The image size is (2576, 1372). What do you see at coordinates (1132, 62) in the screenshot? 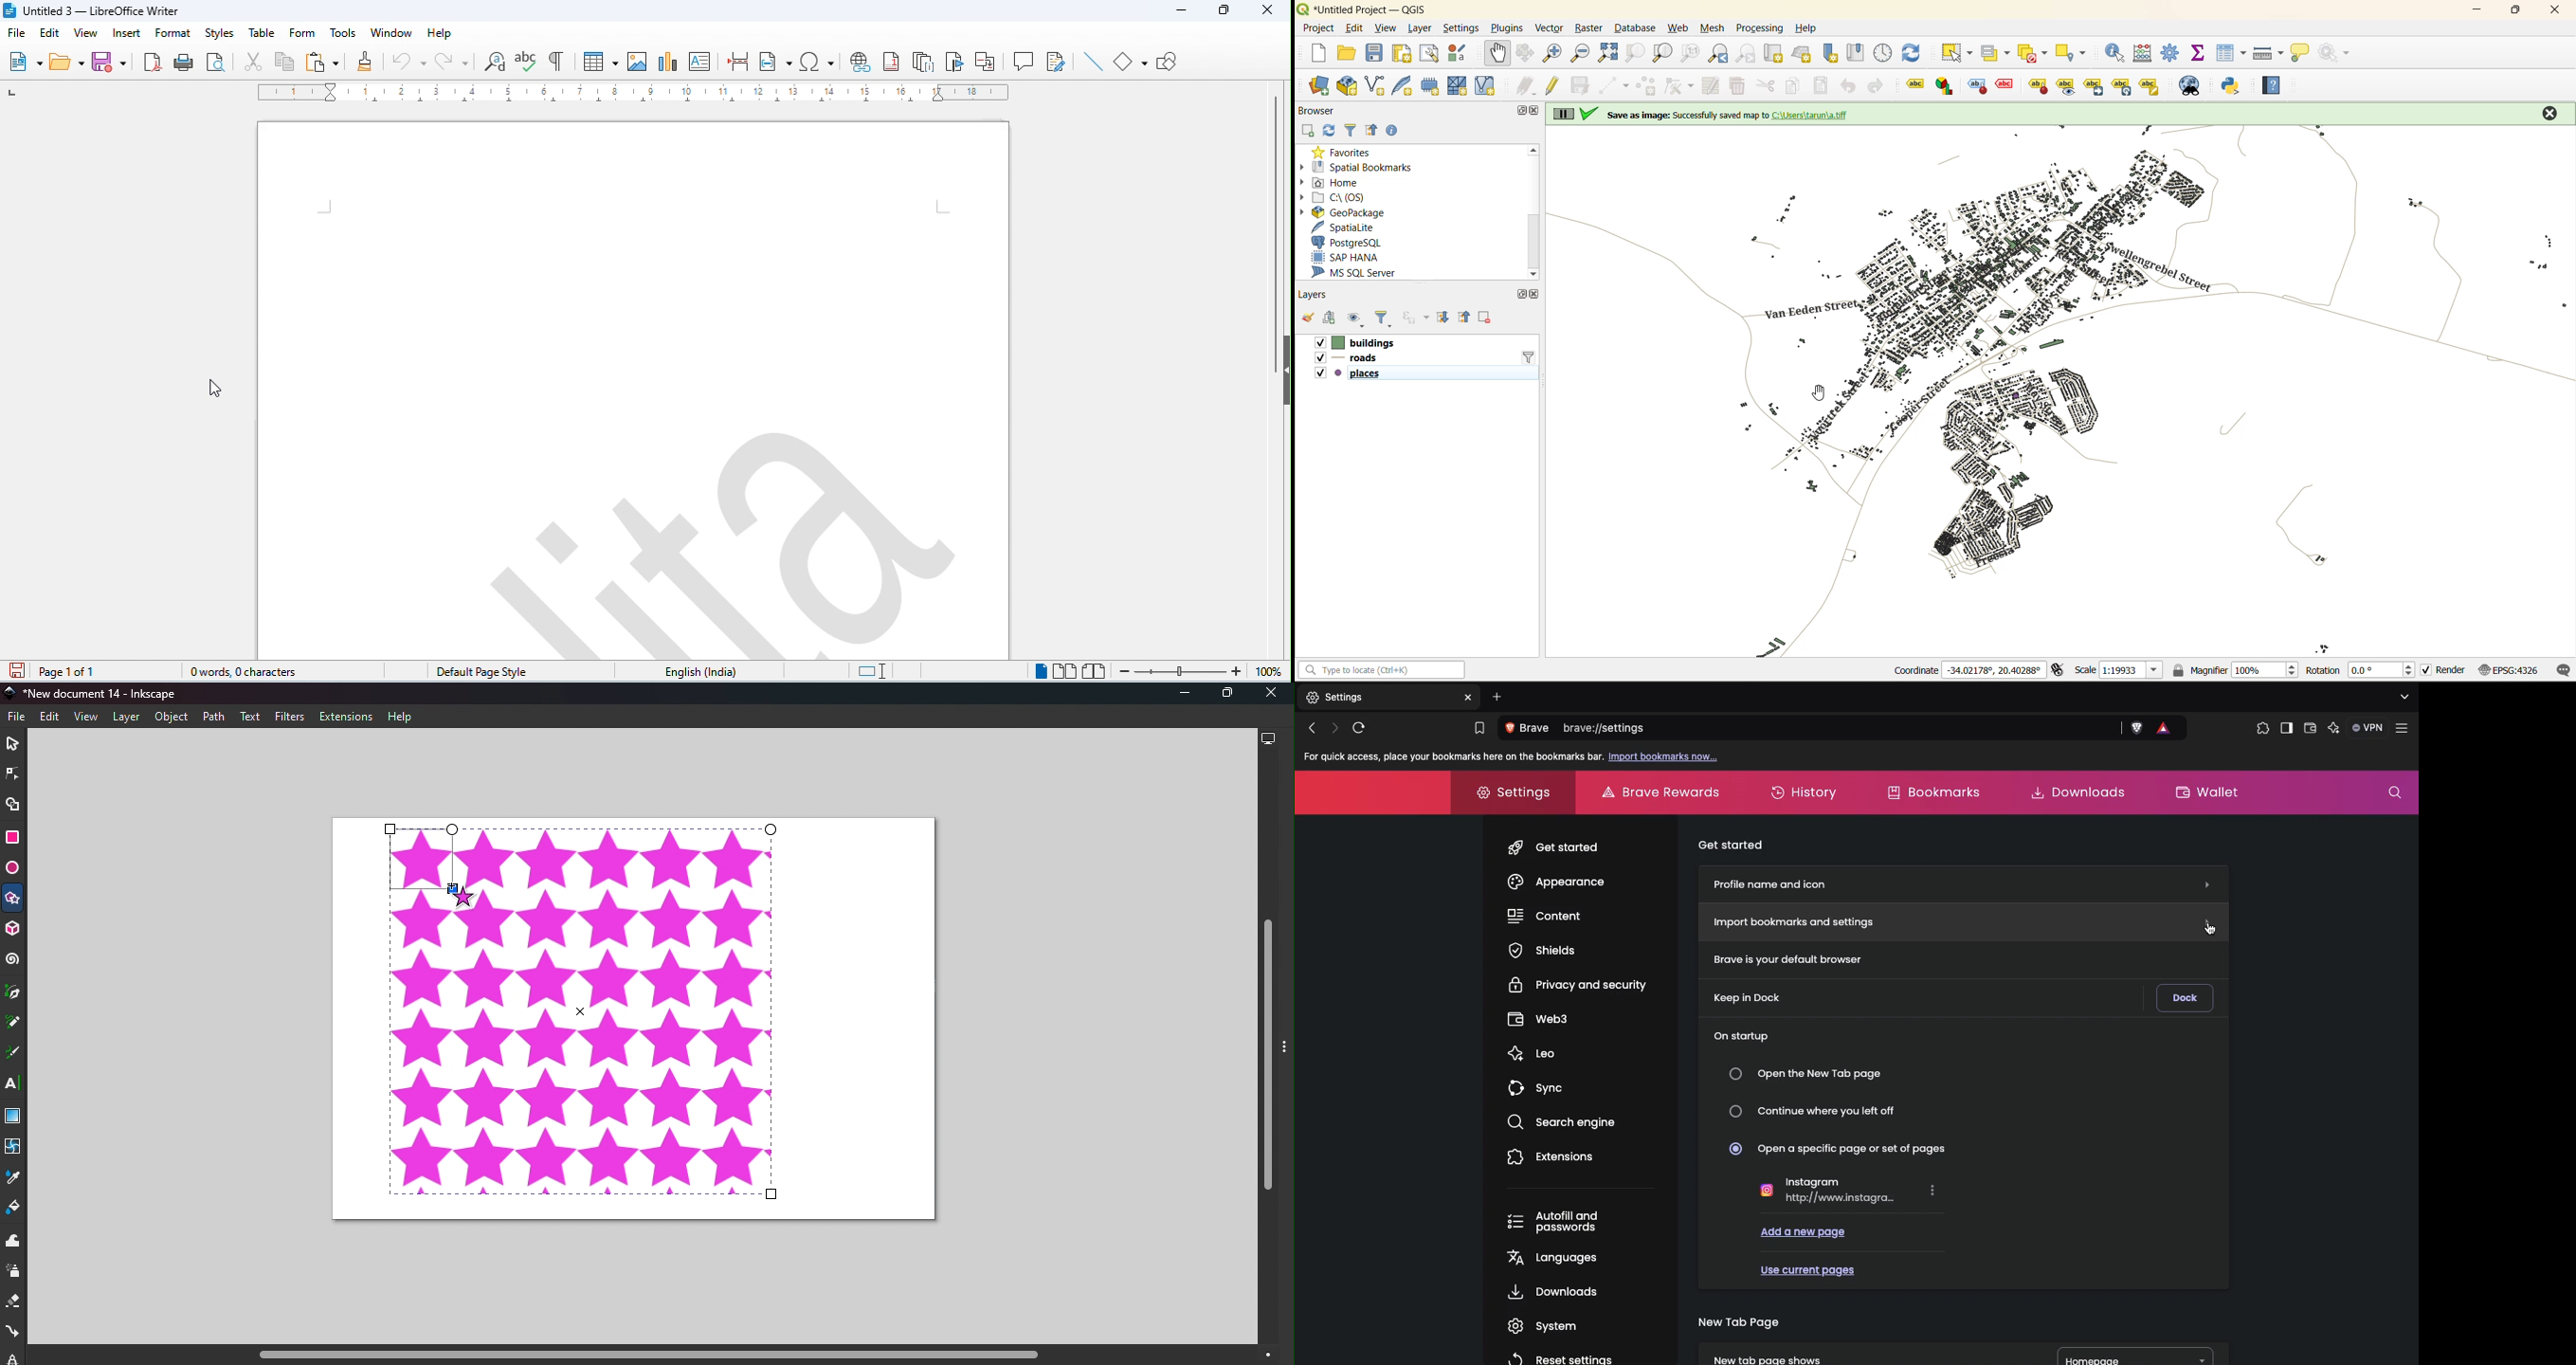
I see `basic shapes` at bounding box center [1132, 62].